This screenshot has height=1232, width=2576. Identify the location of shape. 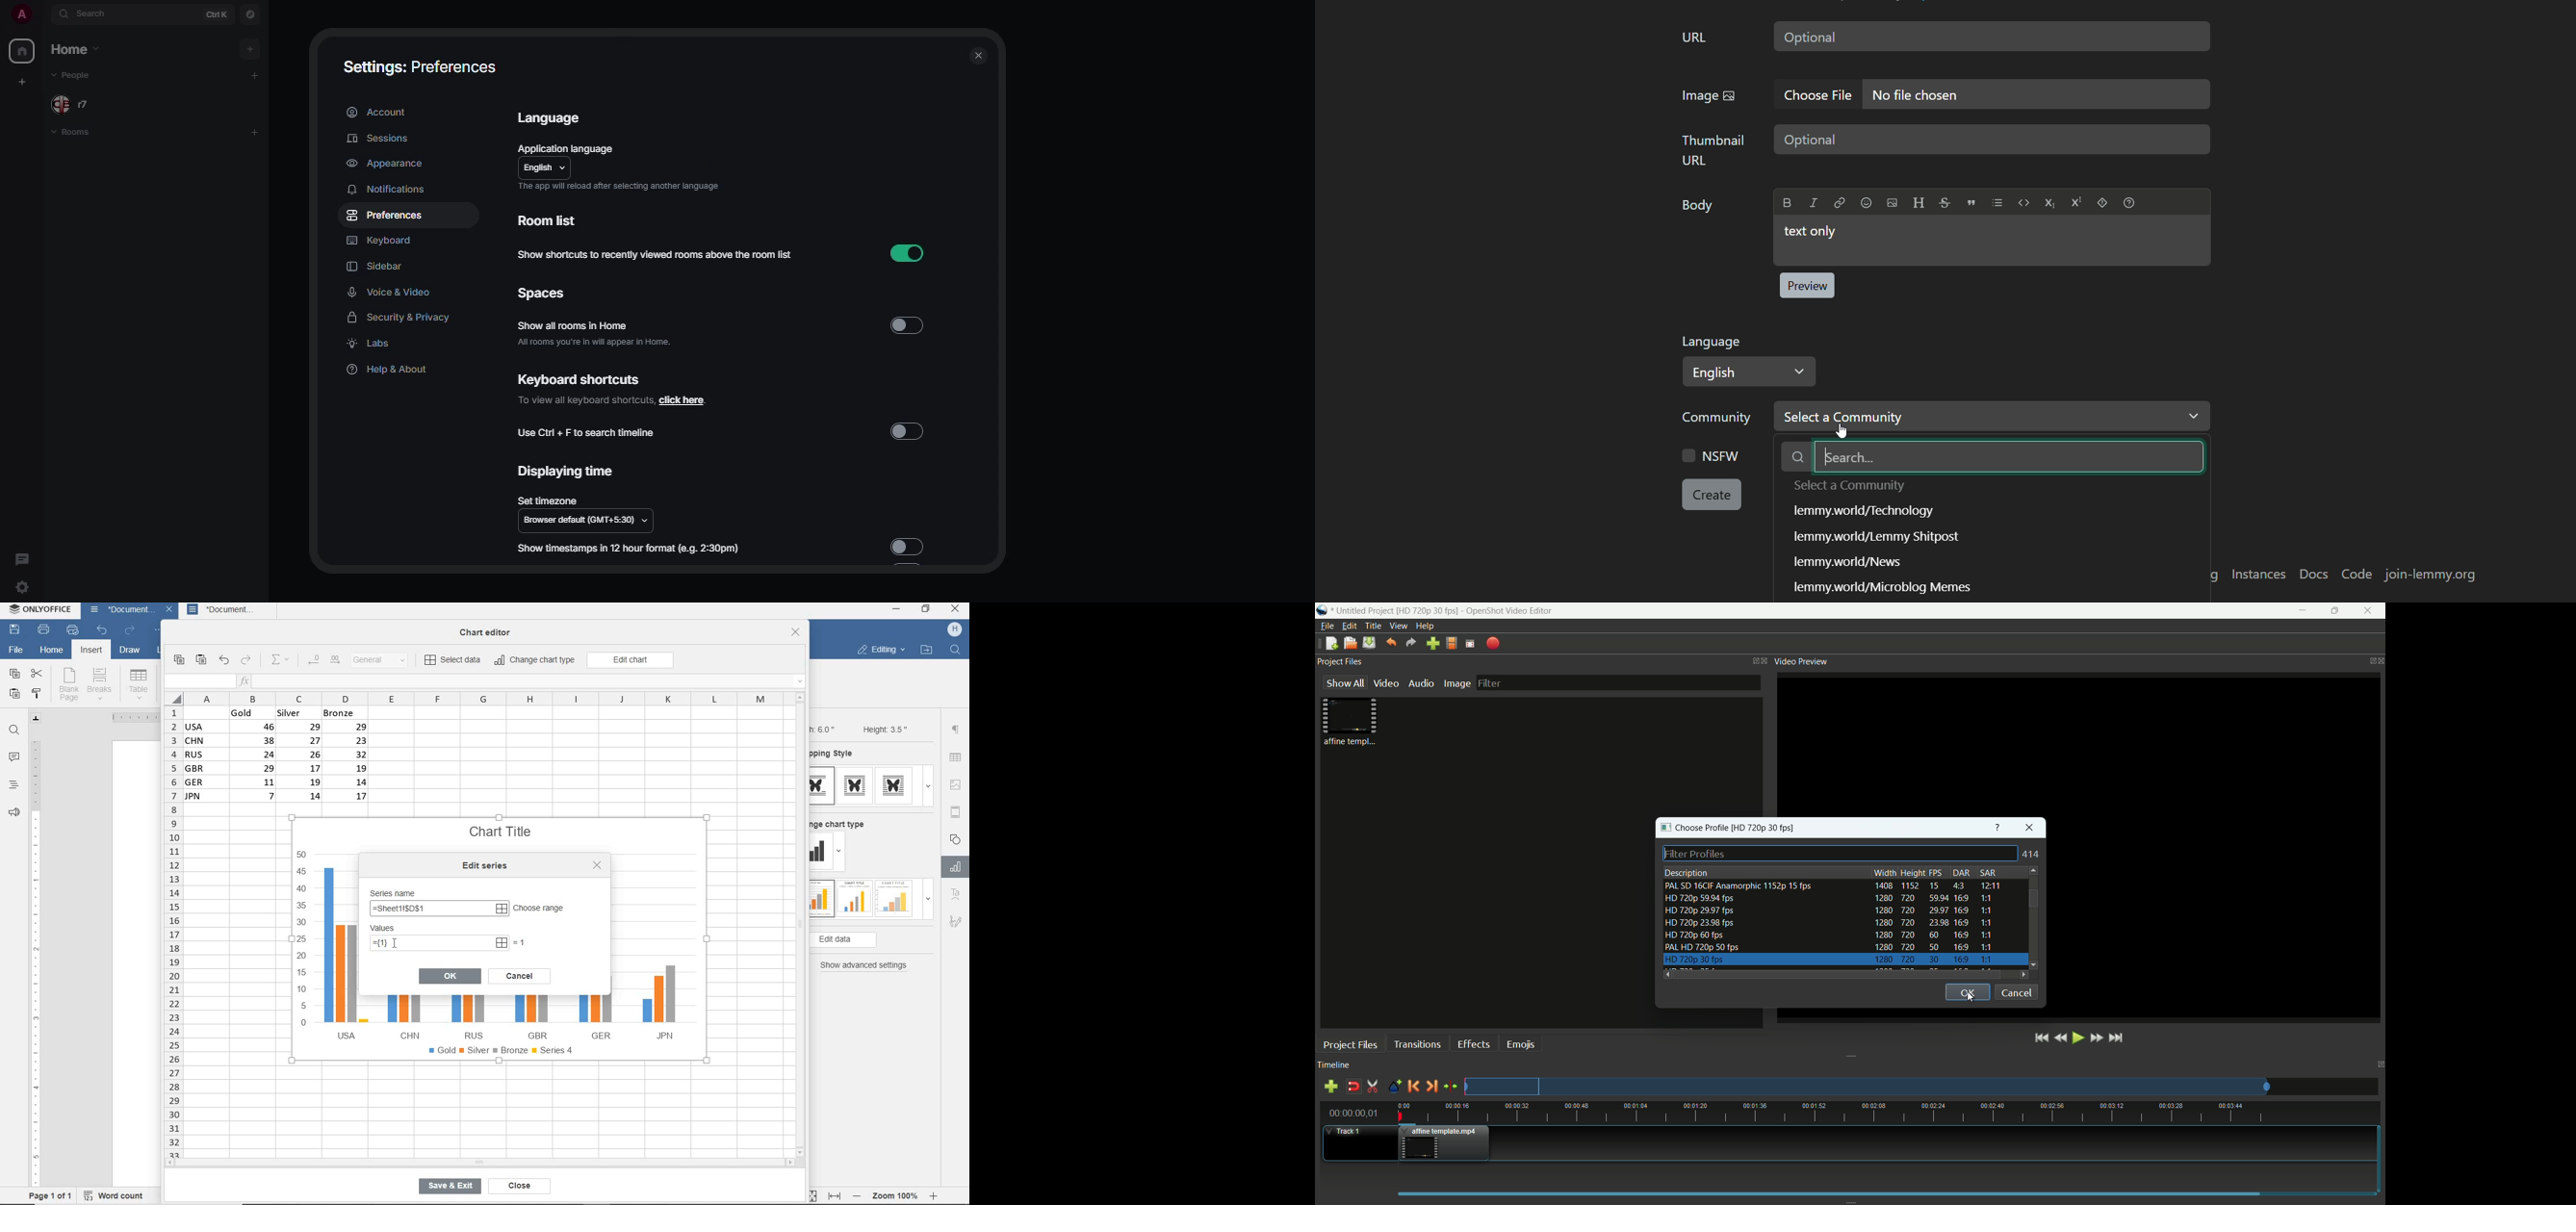
(957, 839).